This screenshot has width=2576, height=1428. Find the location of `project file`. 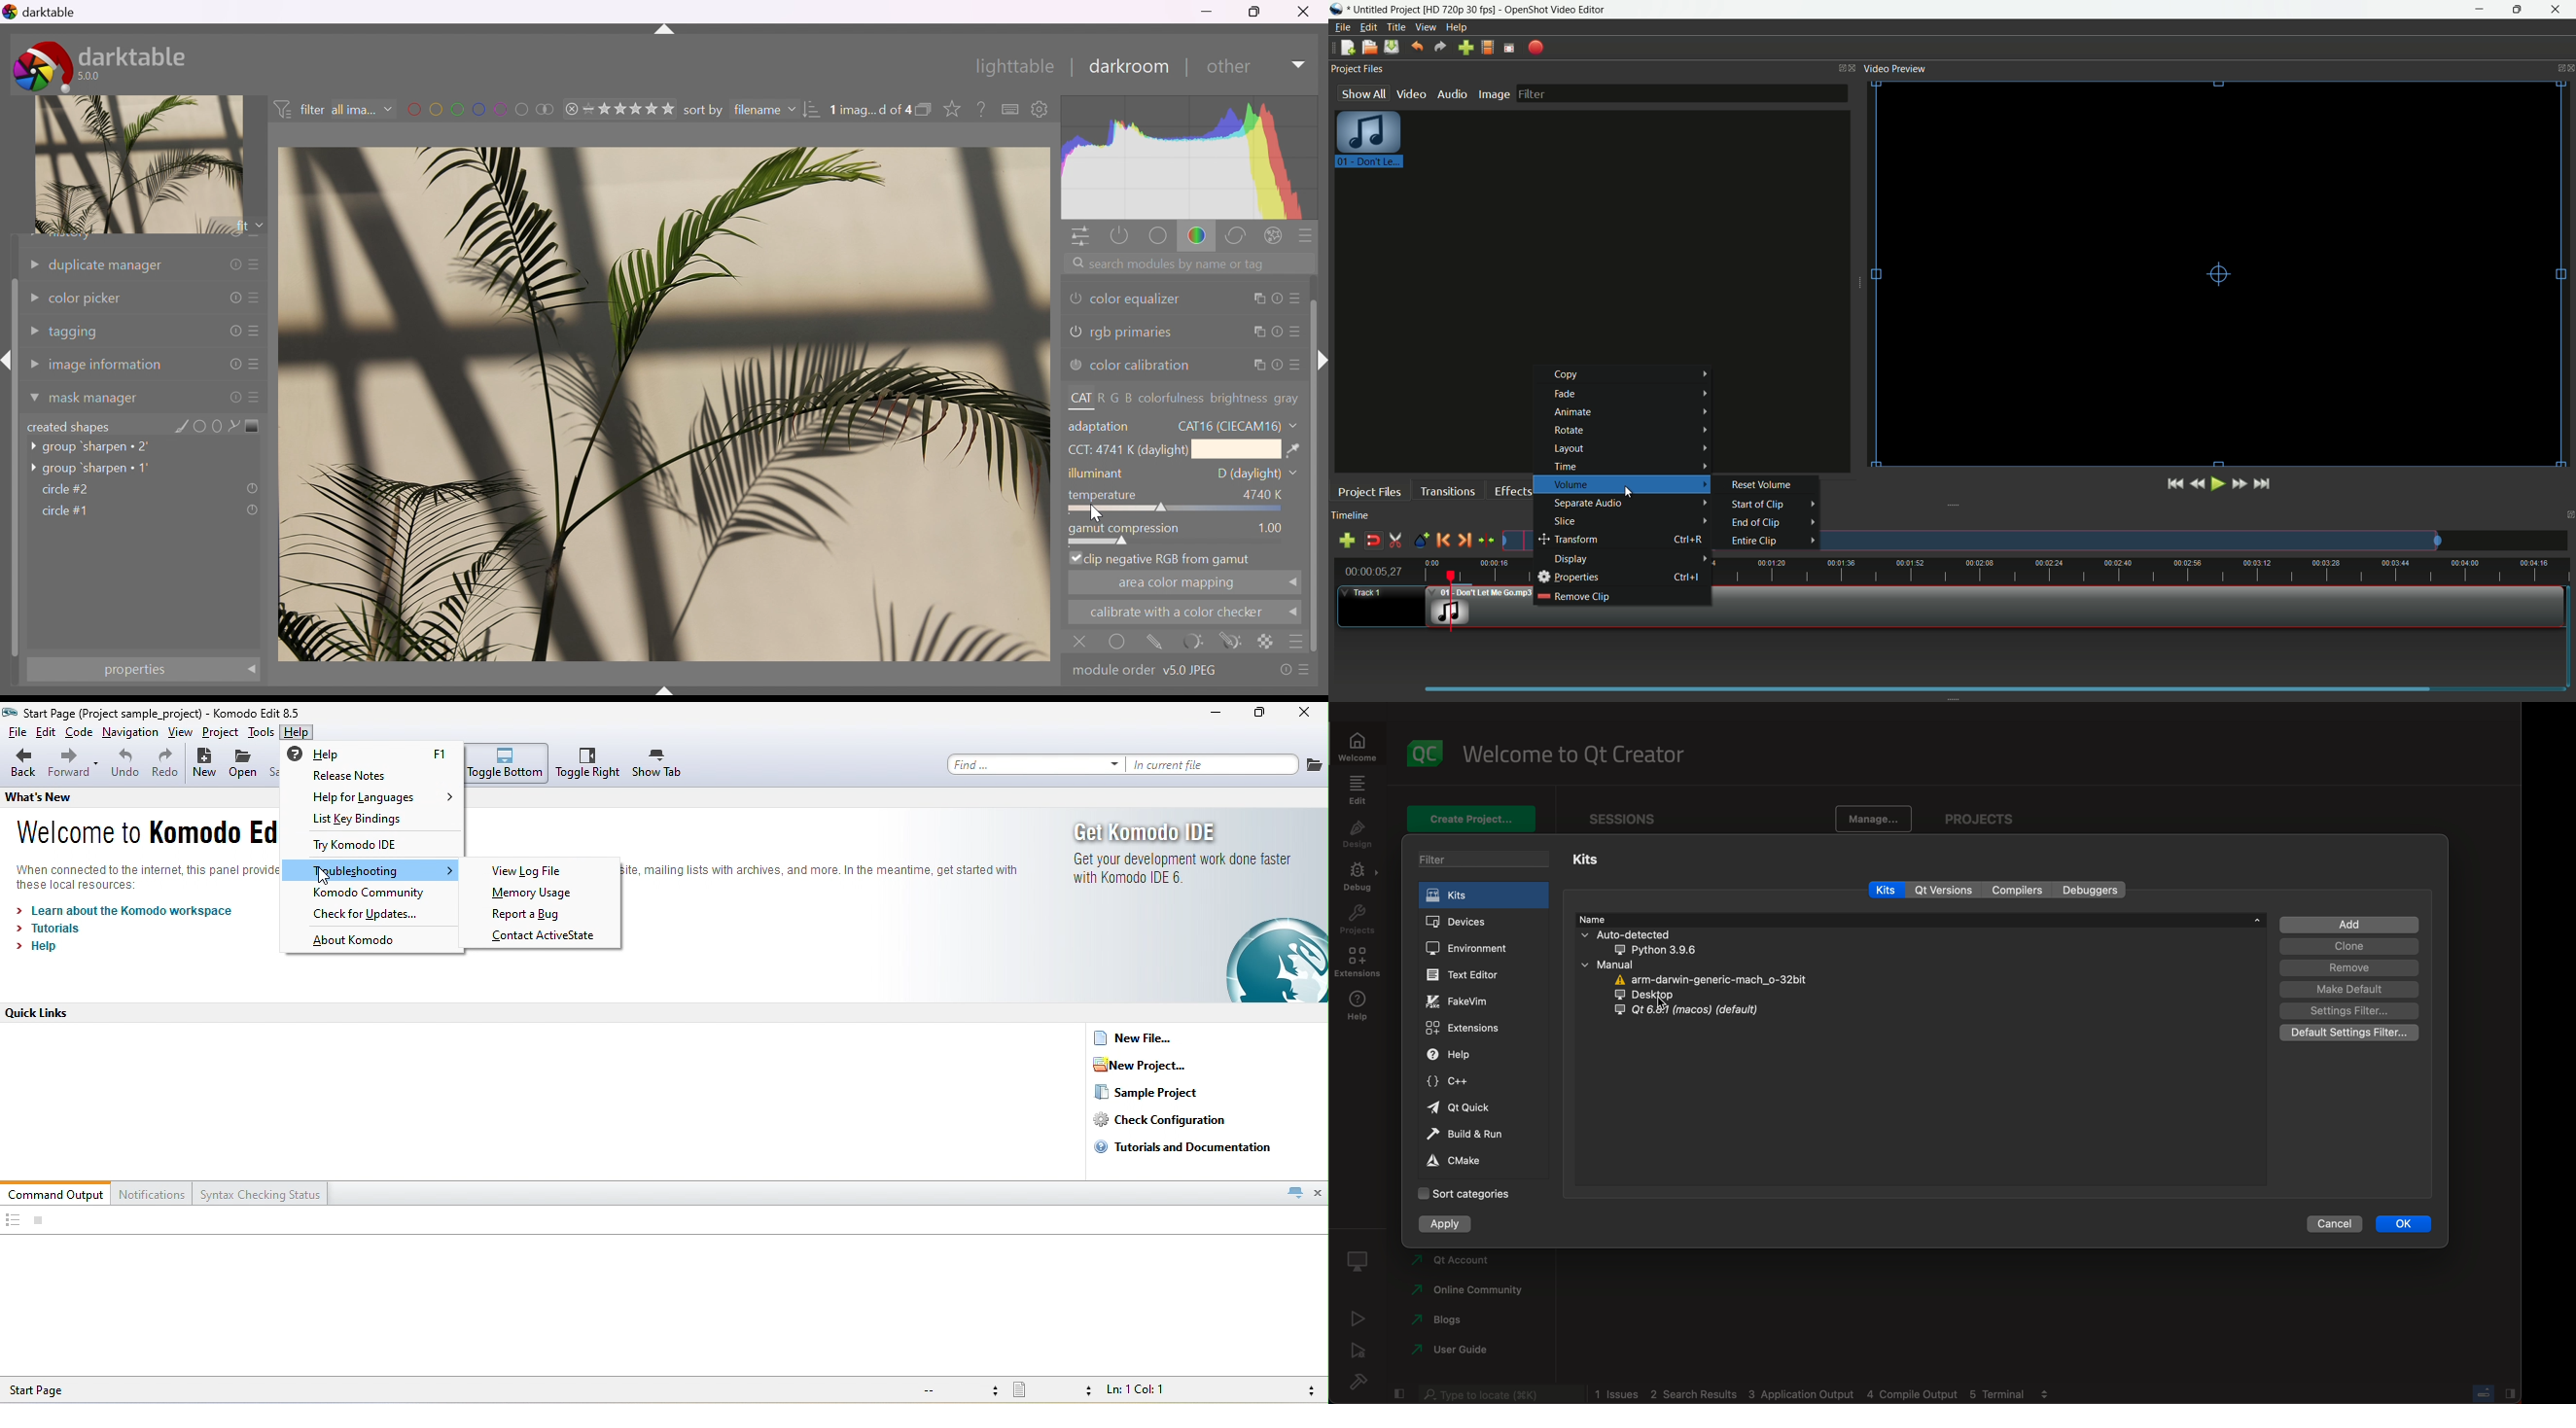

project file is located at coordinates (1370, 142).